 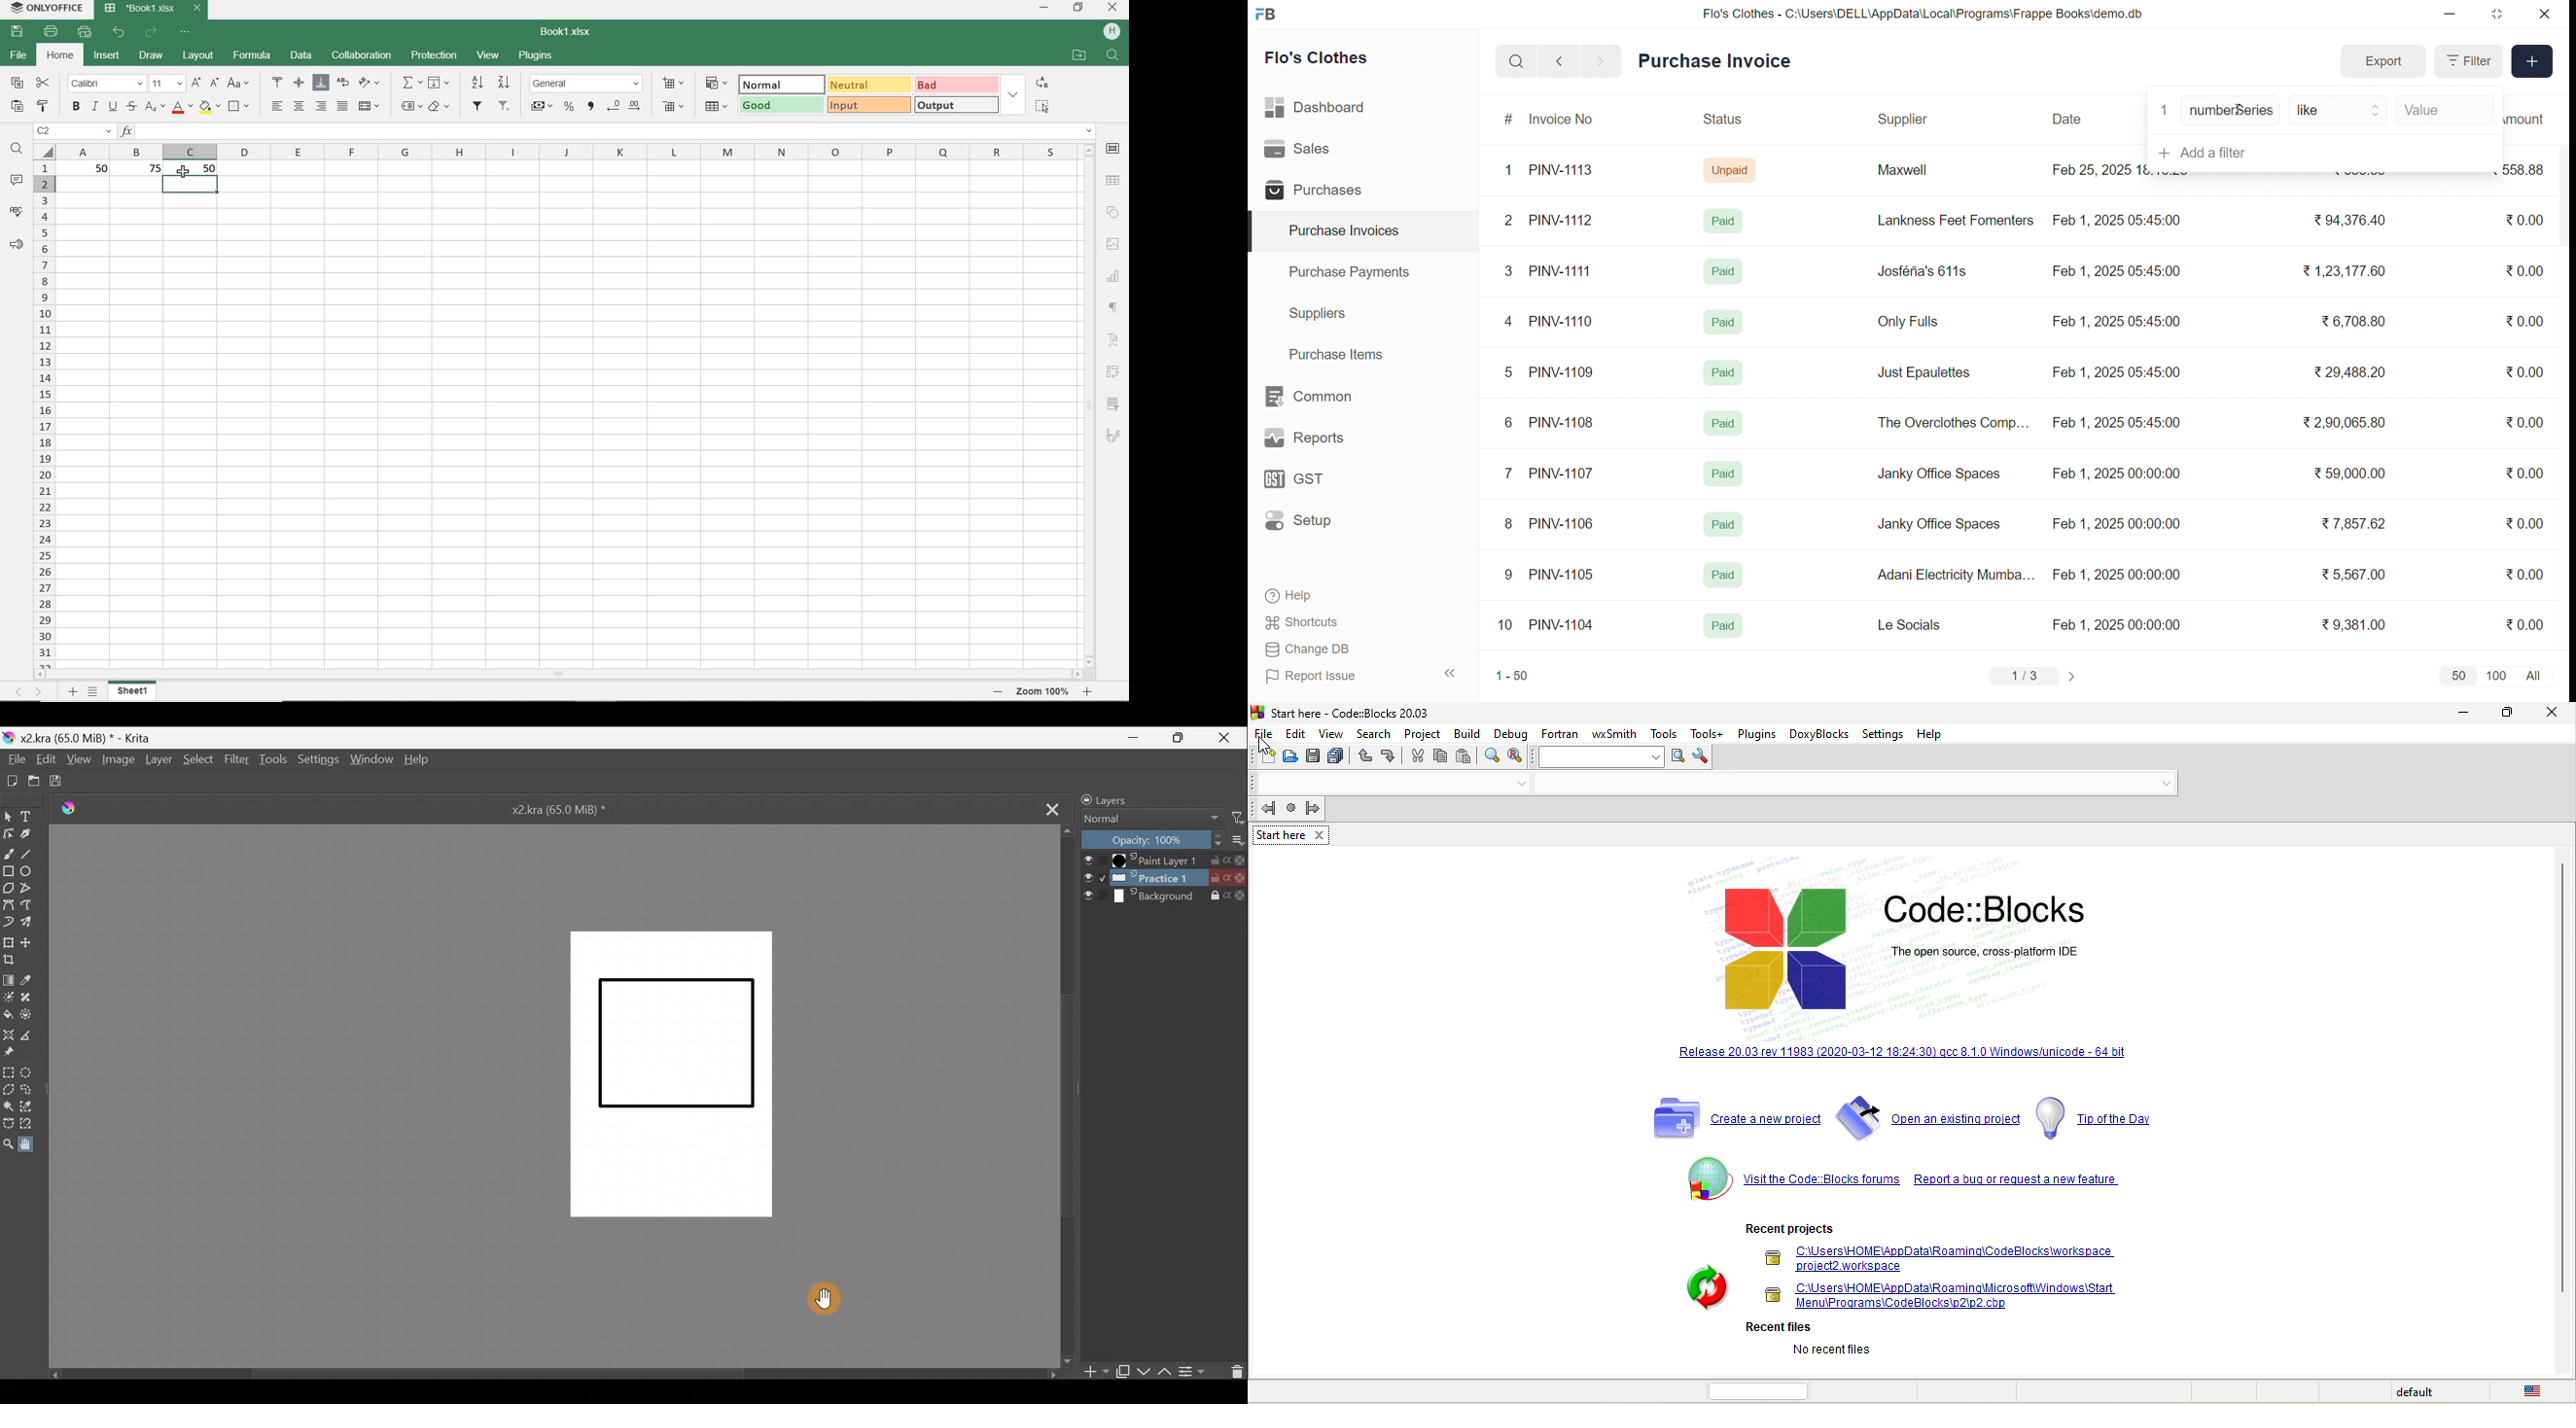 I want to click on Reports, so click(x=1321, y=441).